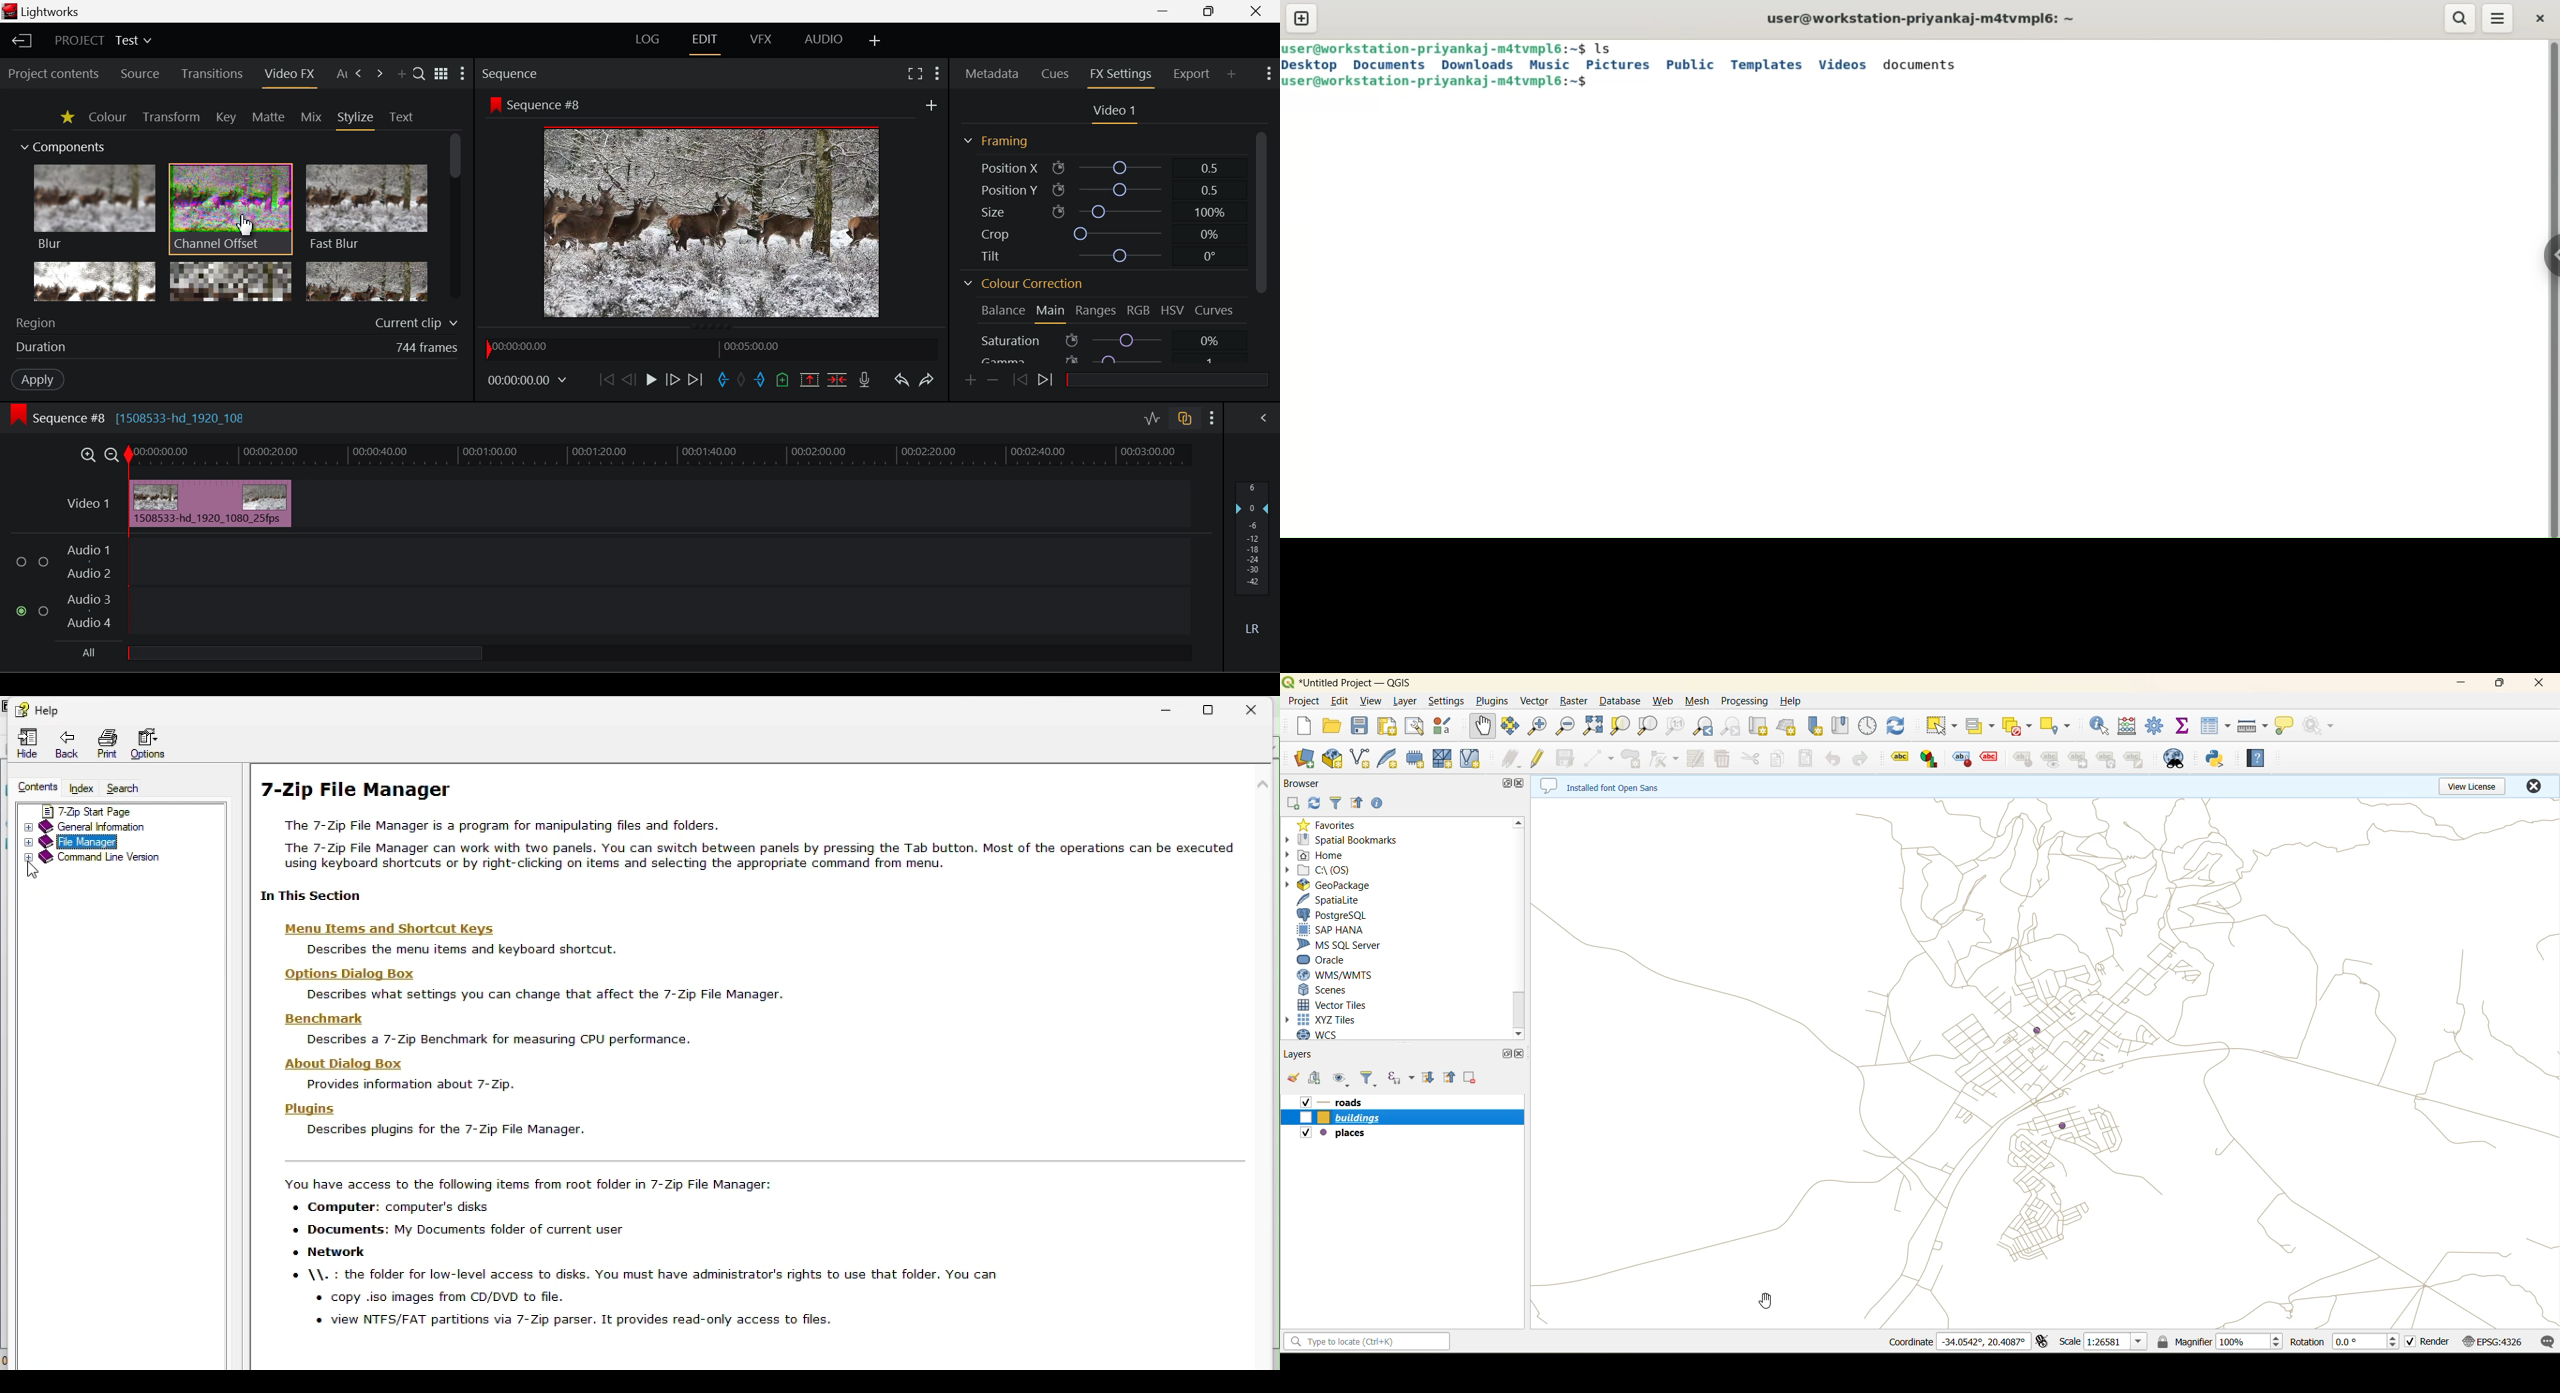 The height and width of the screenshot is (1400, 2576). What do you see at coordinates (2290, 724) in the screenshot?
I see `show tips` at bounding box center [2290, 724].